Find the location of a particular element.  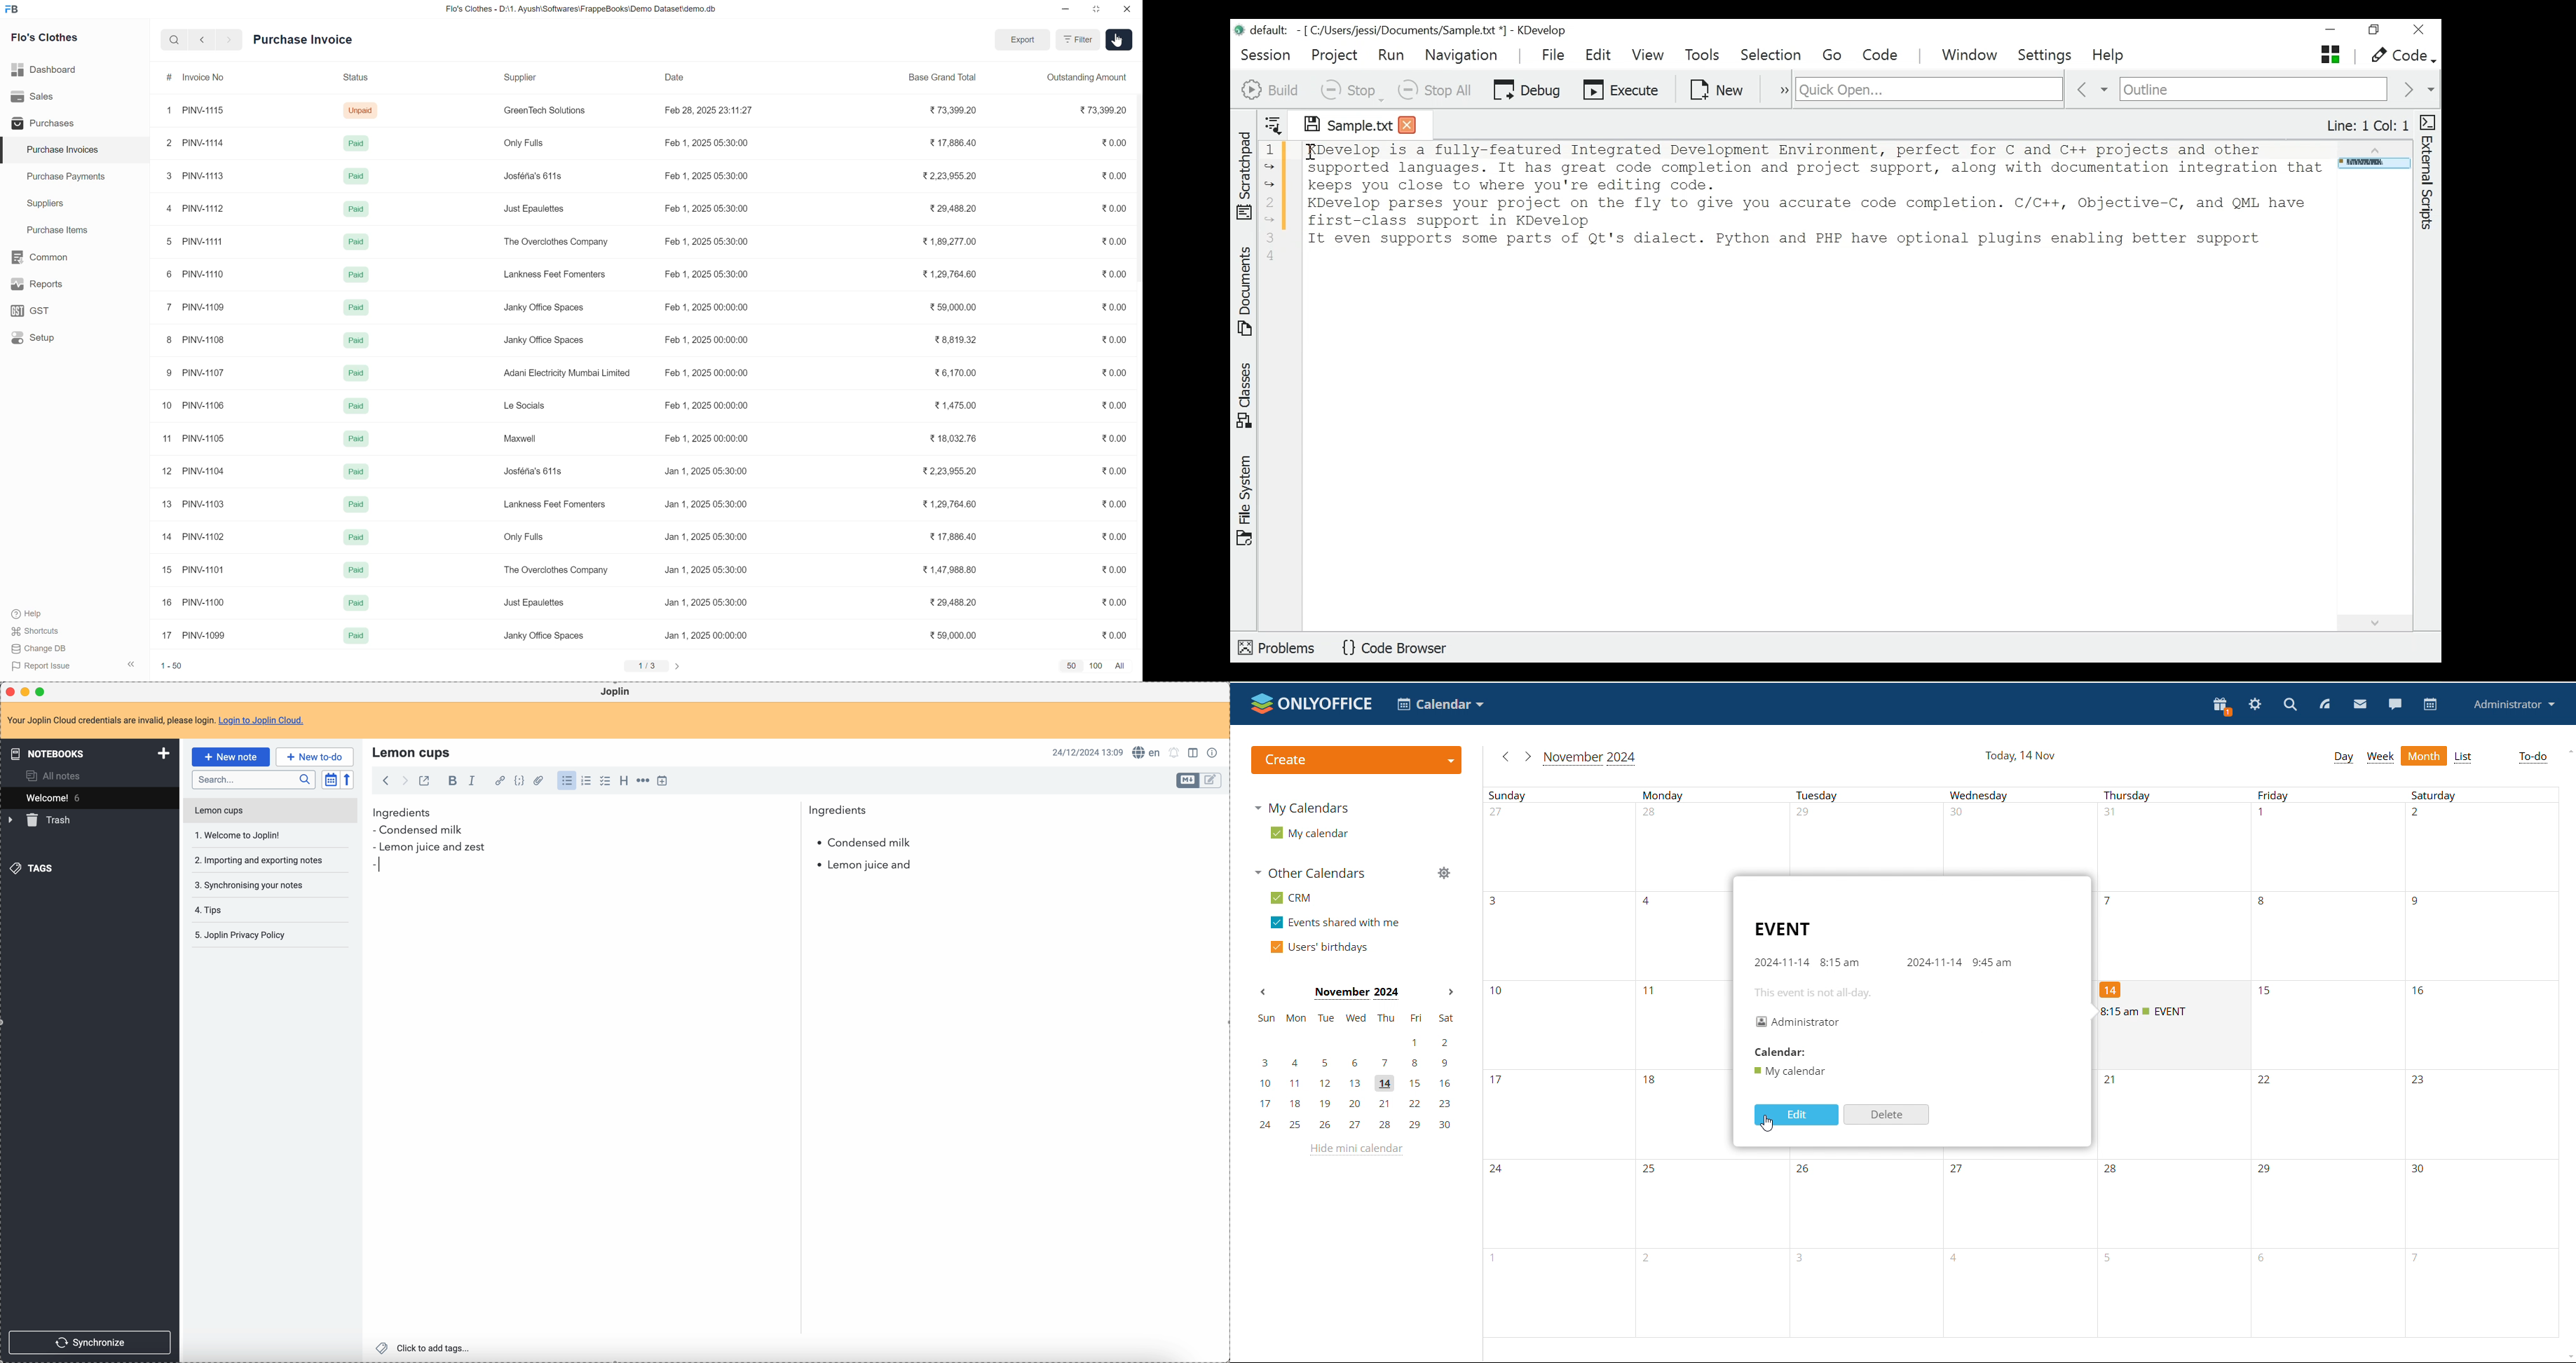

Janky Office Spaces is located at coordinates (543, 635).